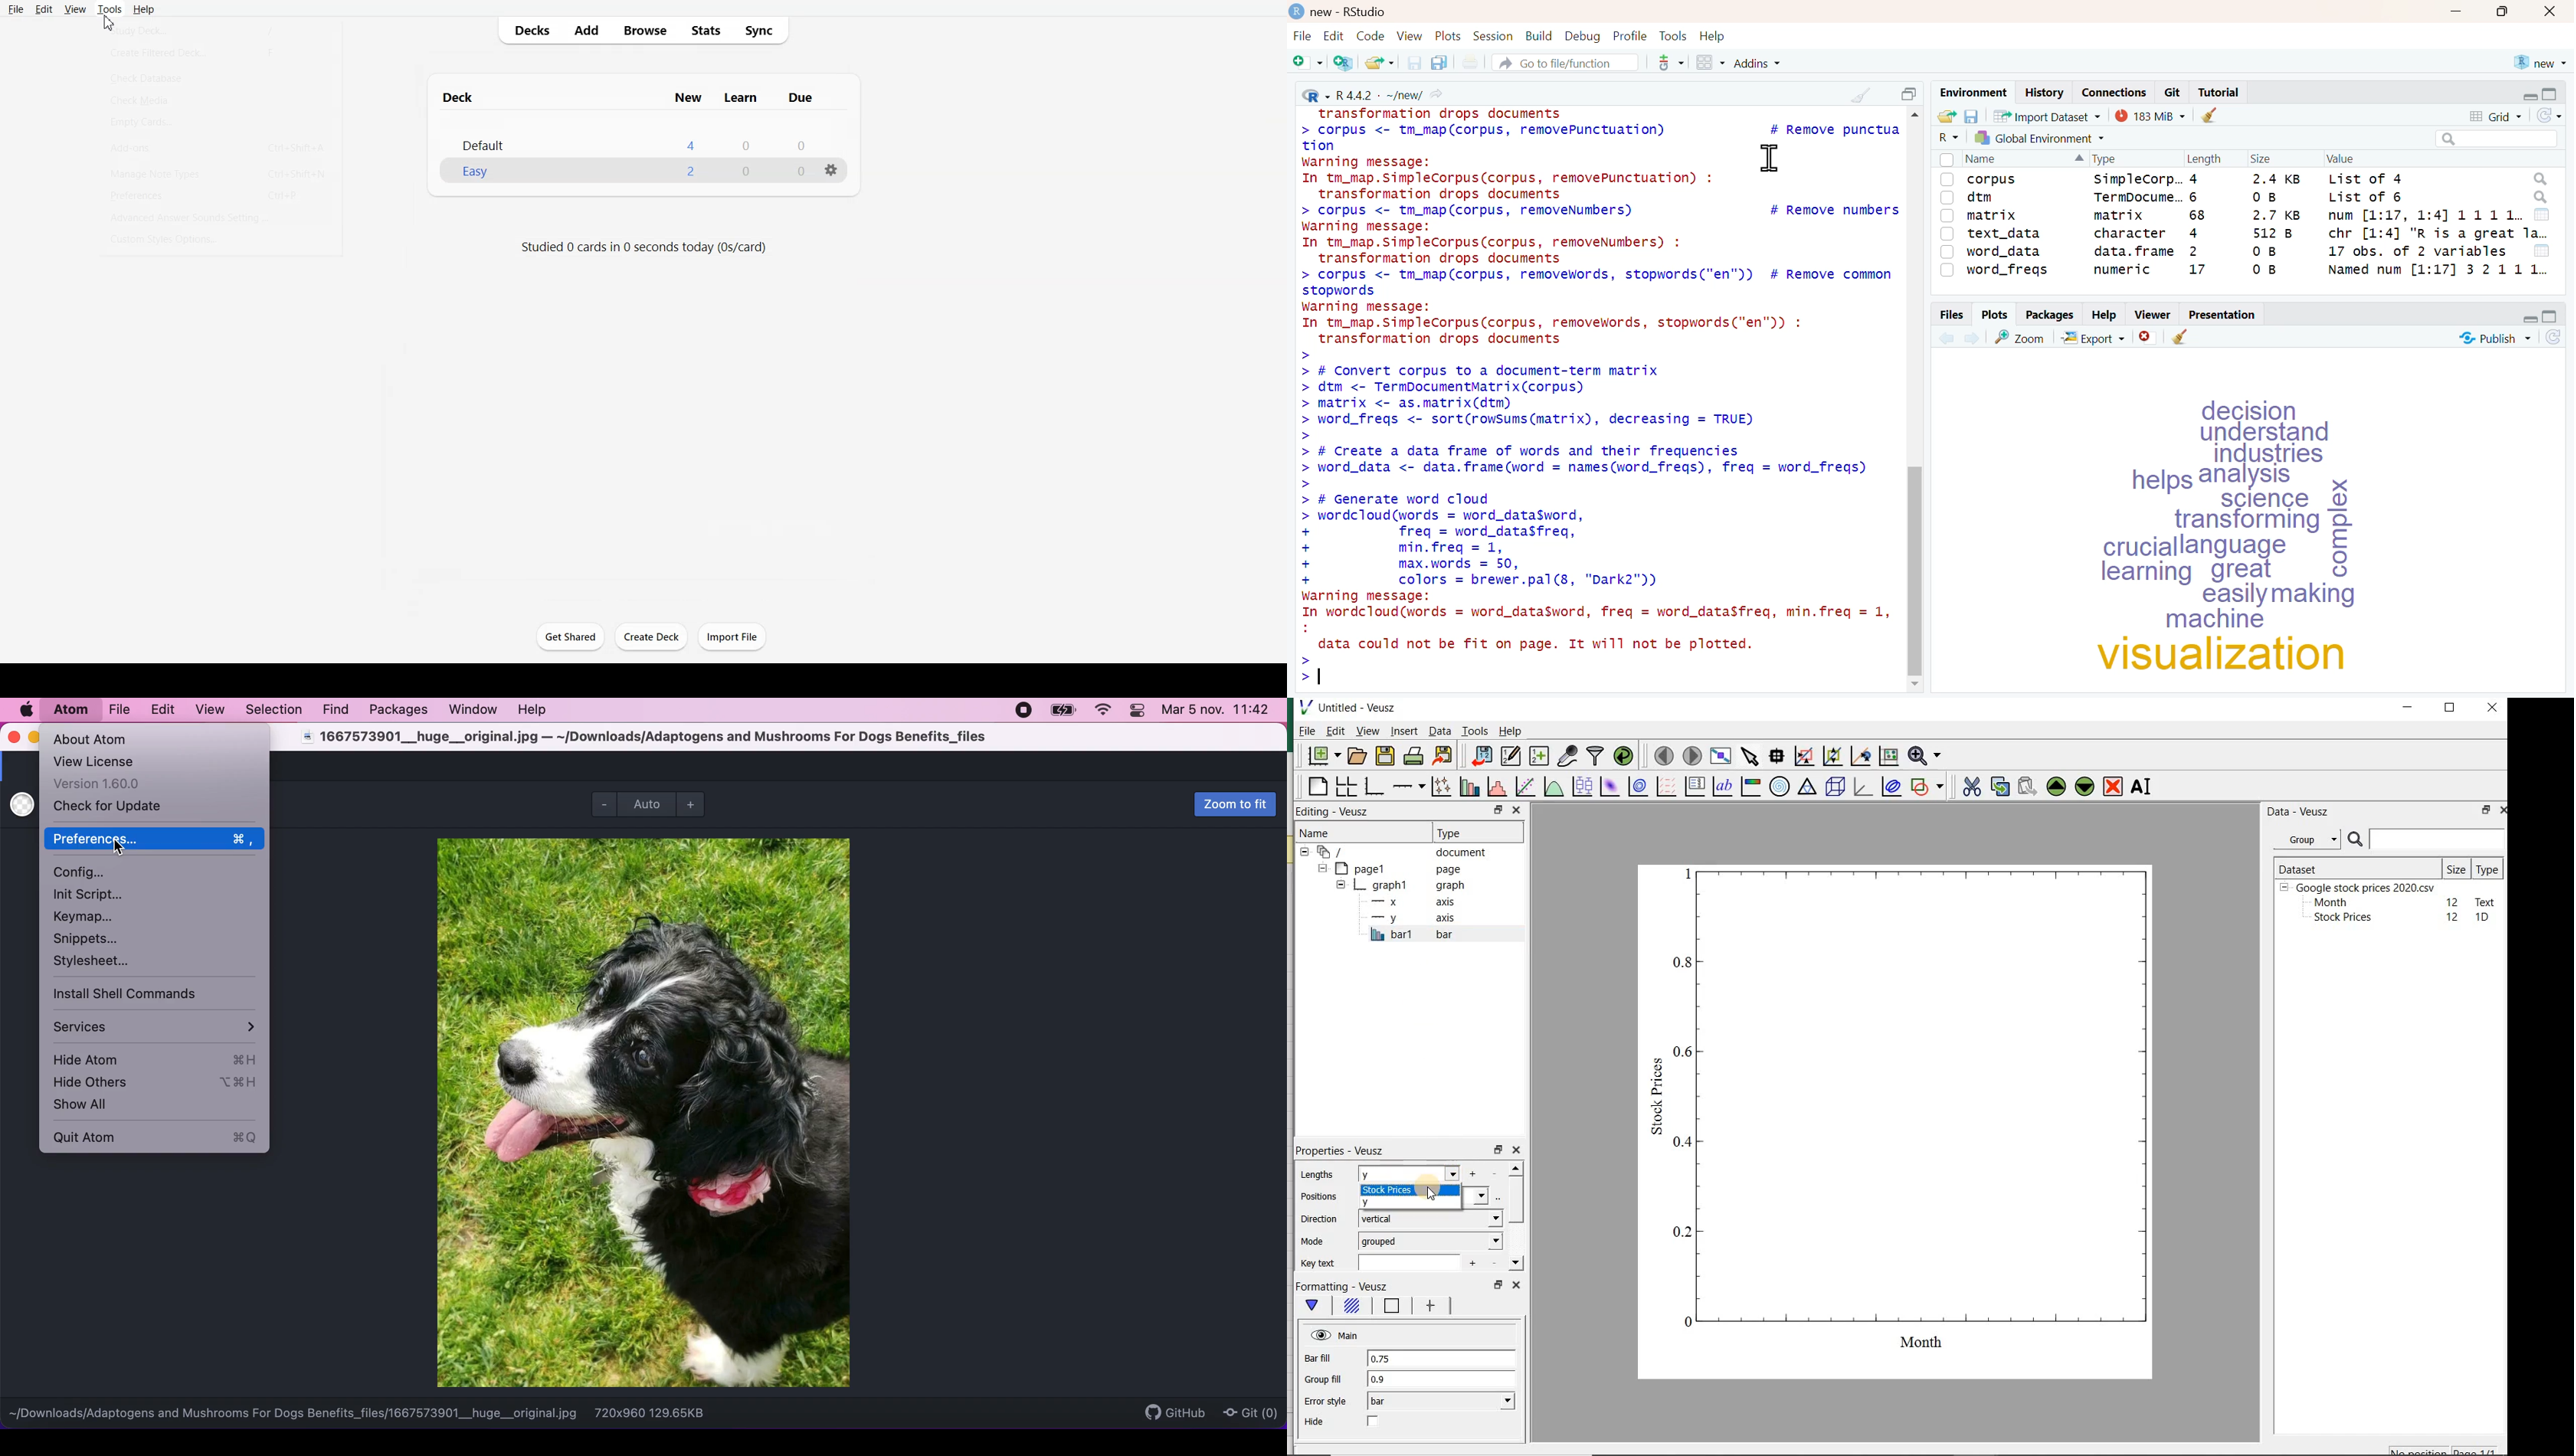 The width and height of the screenshot is (2576, 1456). Describe the element at coordinates (639, 95) in the screenshot. I see `deck new learn due` at that location.